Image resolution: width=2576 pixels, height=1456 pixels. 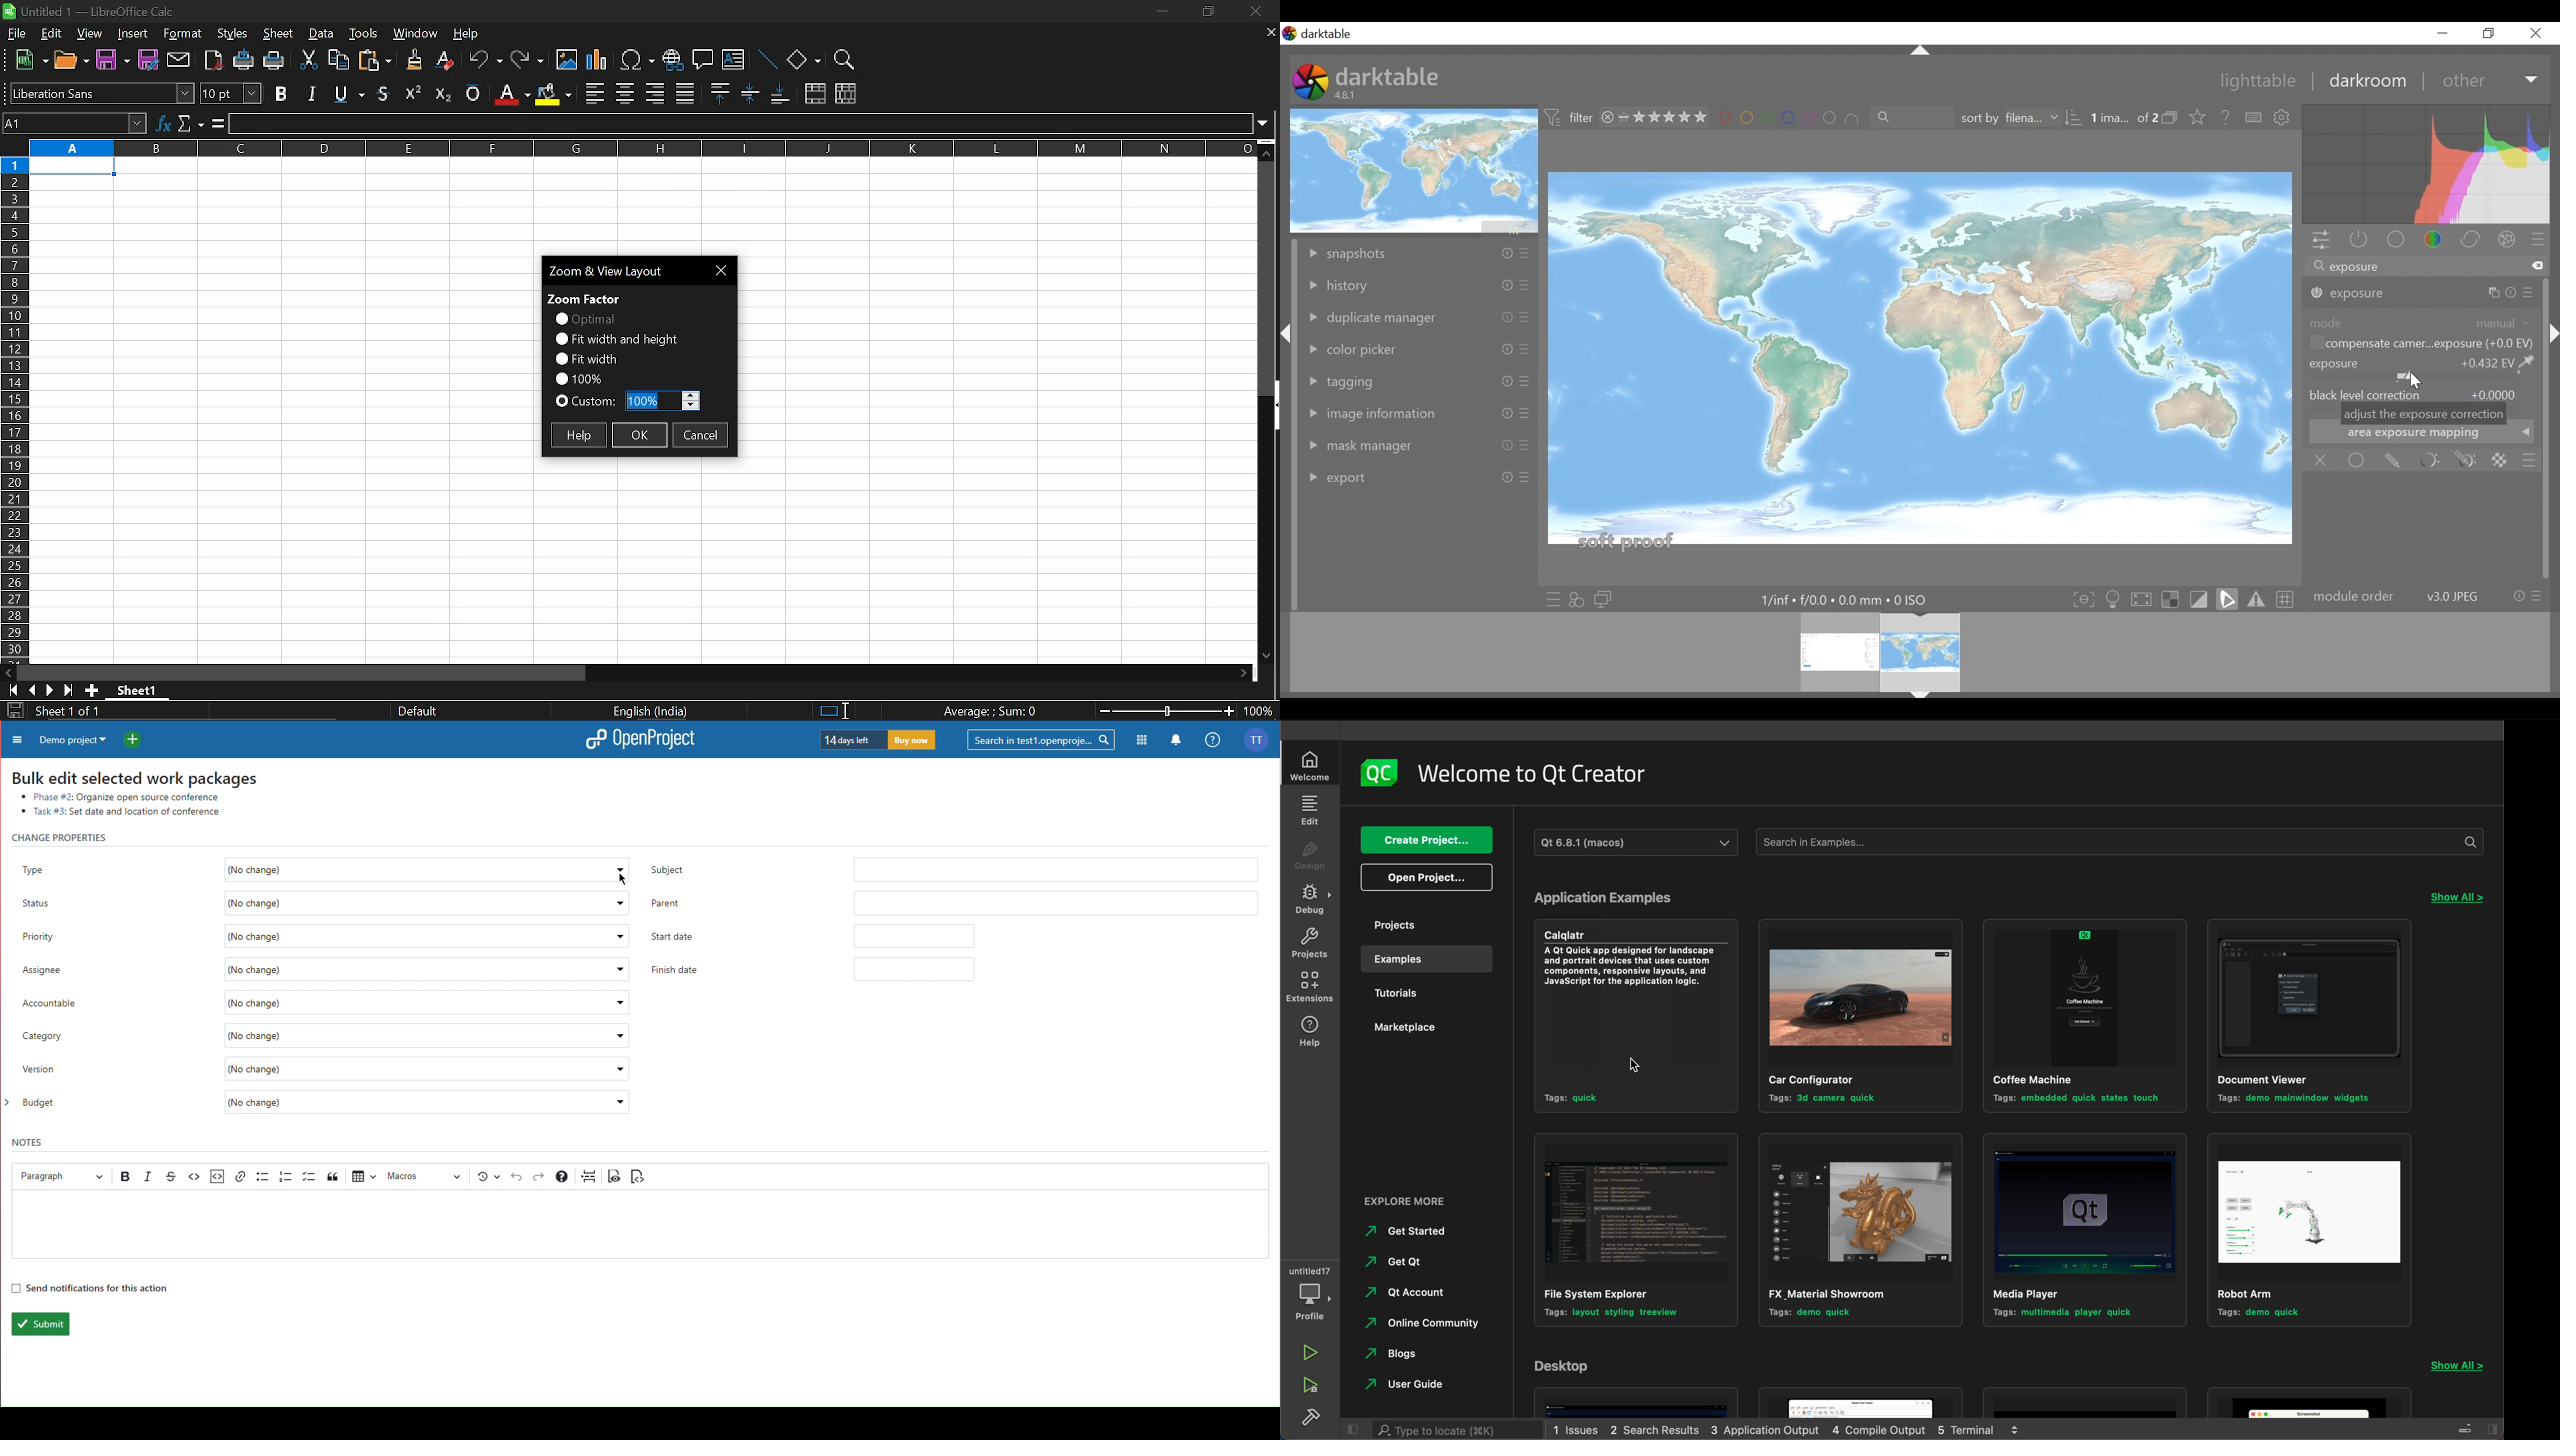 What do you see at coordinates (2536, 33) in the screenshot?
I see `Close` at bounding box center [2536, 33].